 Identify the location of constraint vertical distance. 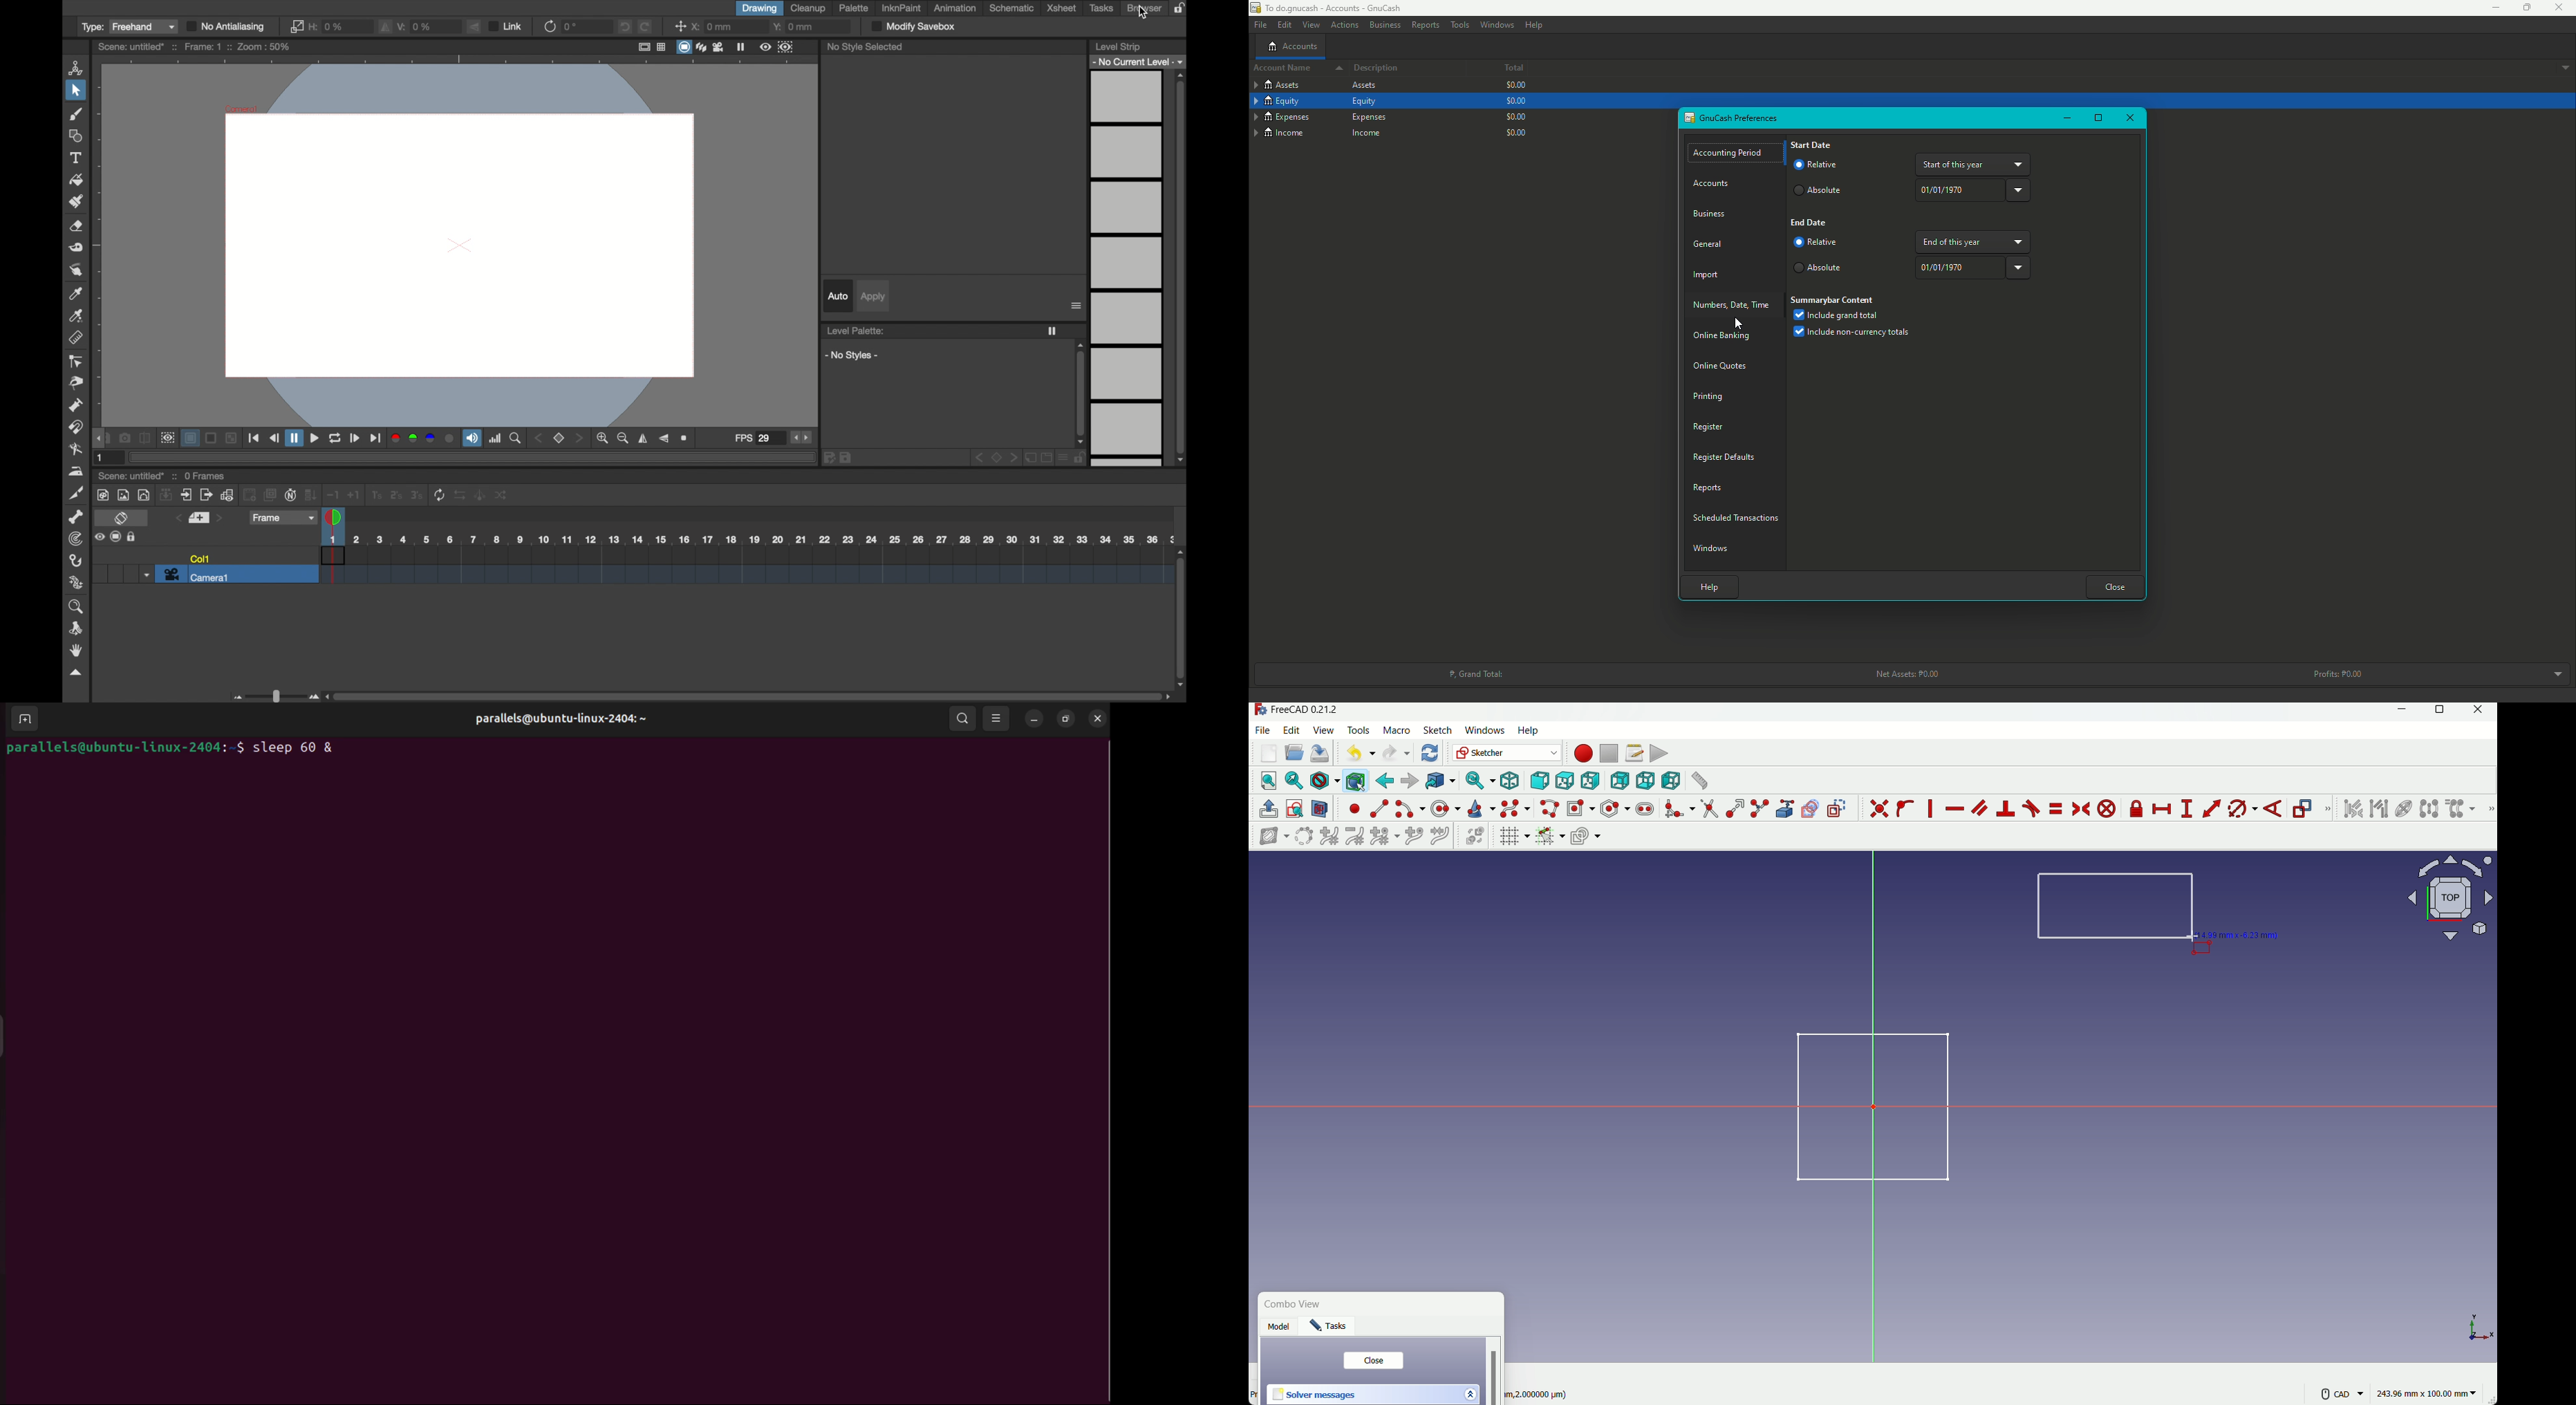
(2186, 809).